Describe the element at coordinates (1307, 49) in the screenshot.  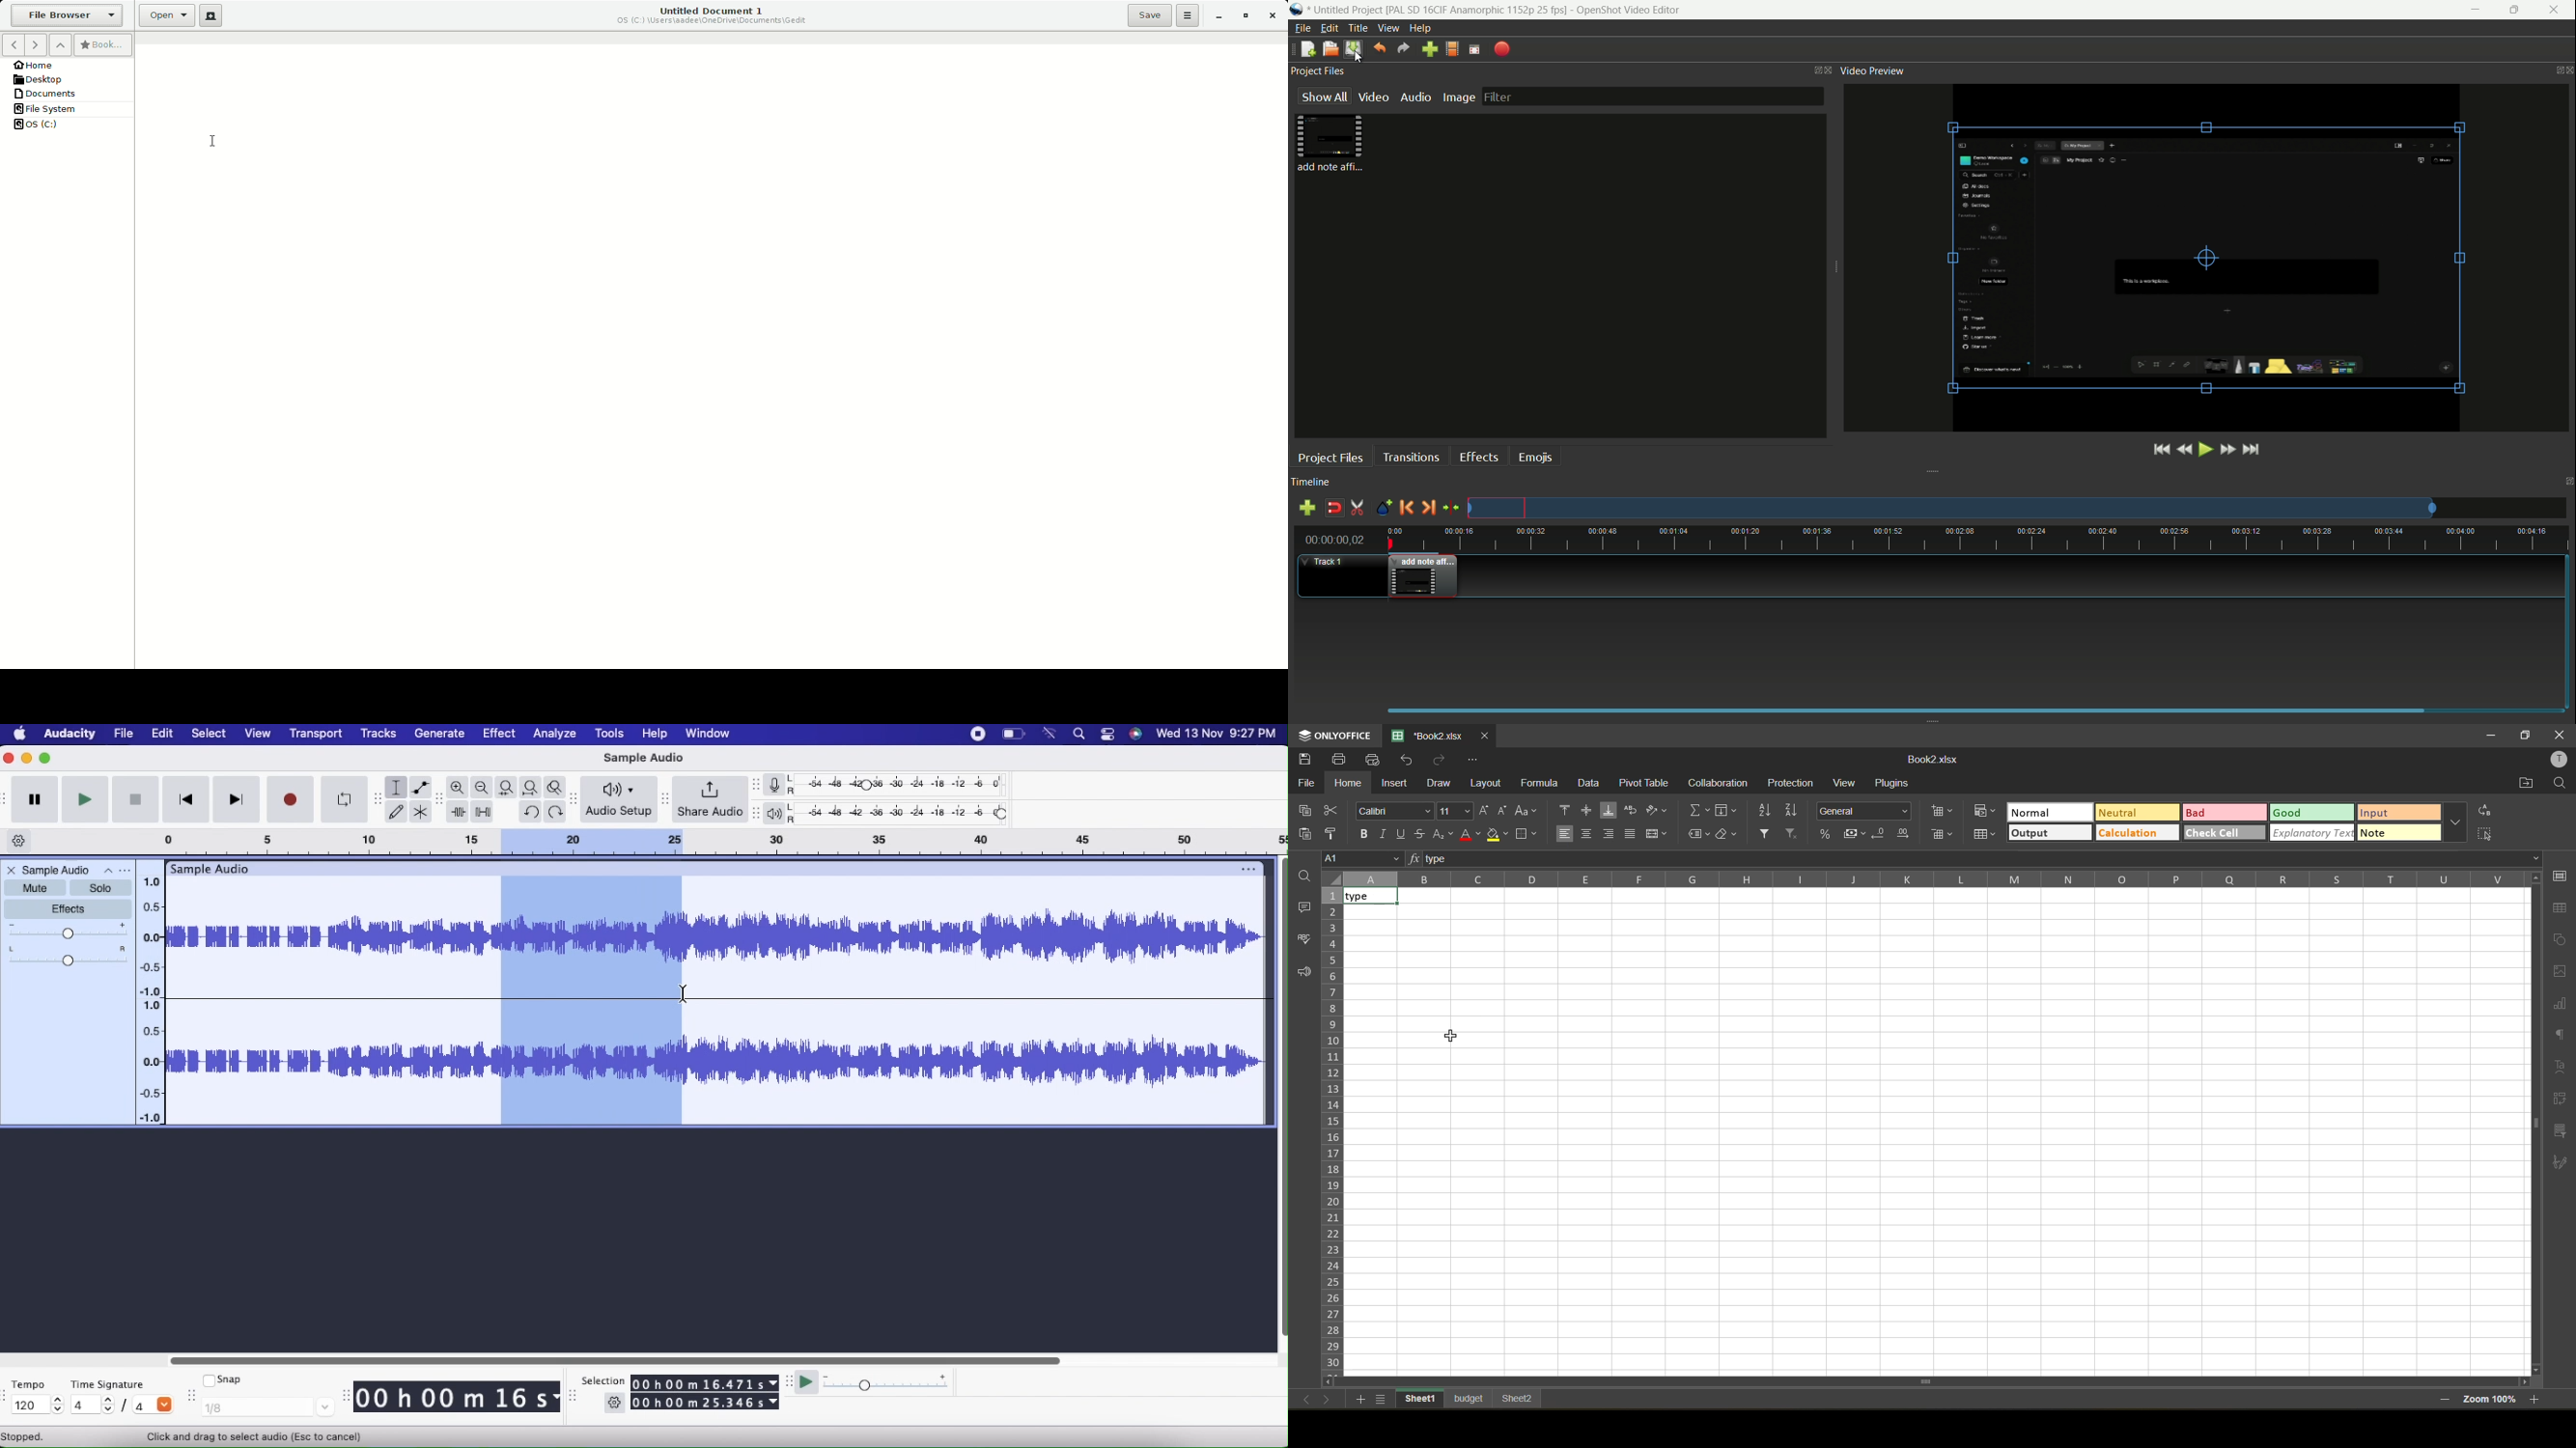
I see `new file` at that location.